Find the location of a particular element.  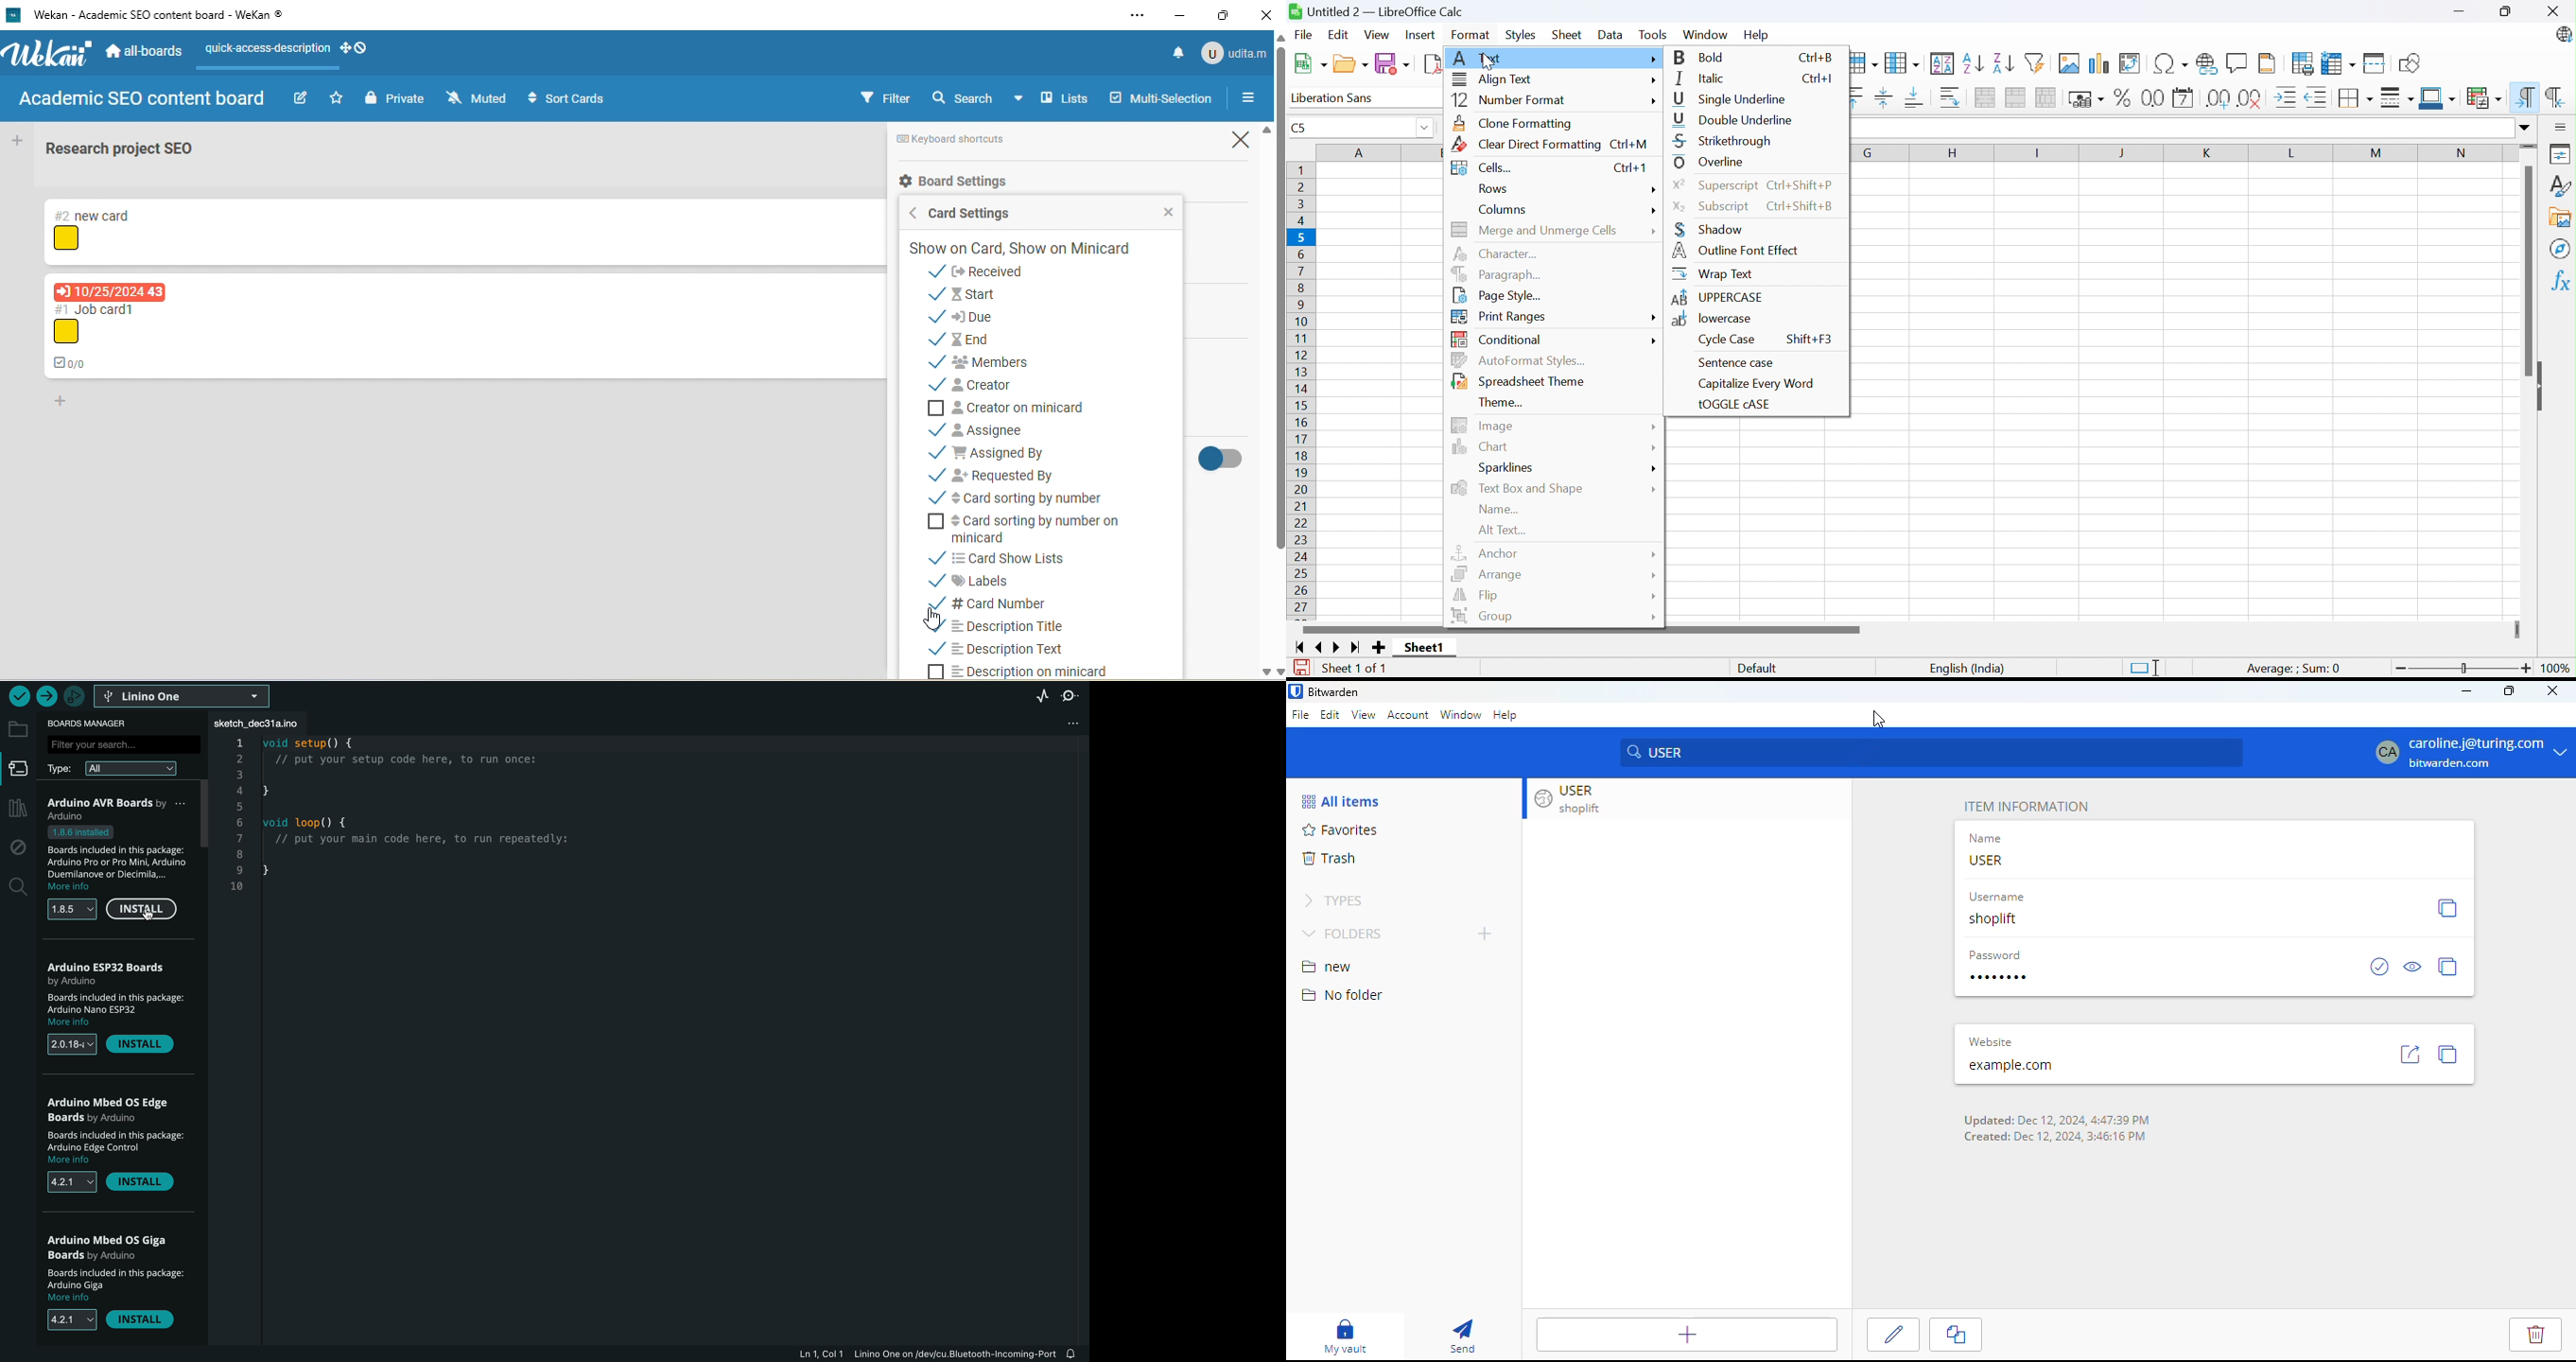

Window is located at coordinates (1704, 34).